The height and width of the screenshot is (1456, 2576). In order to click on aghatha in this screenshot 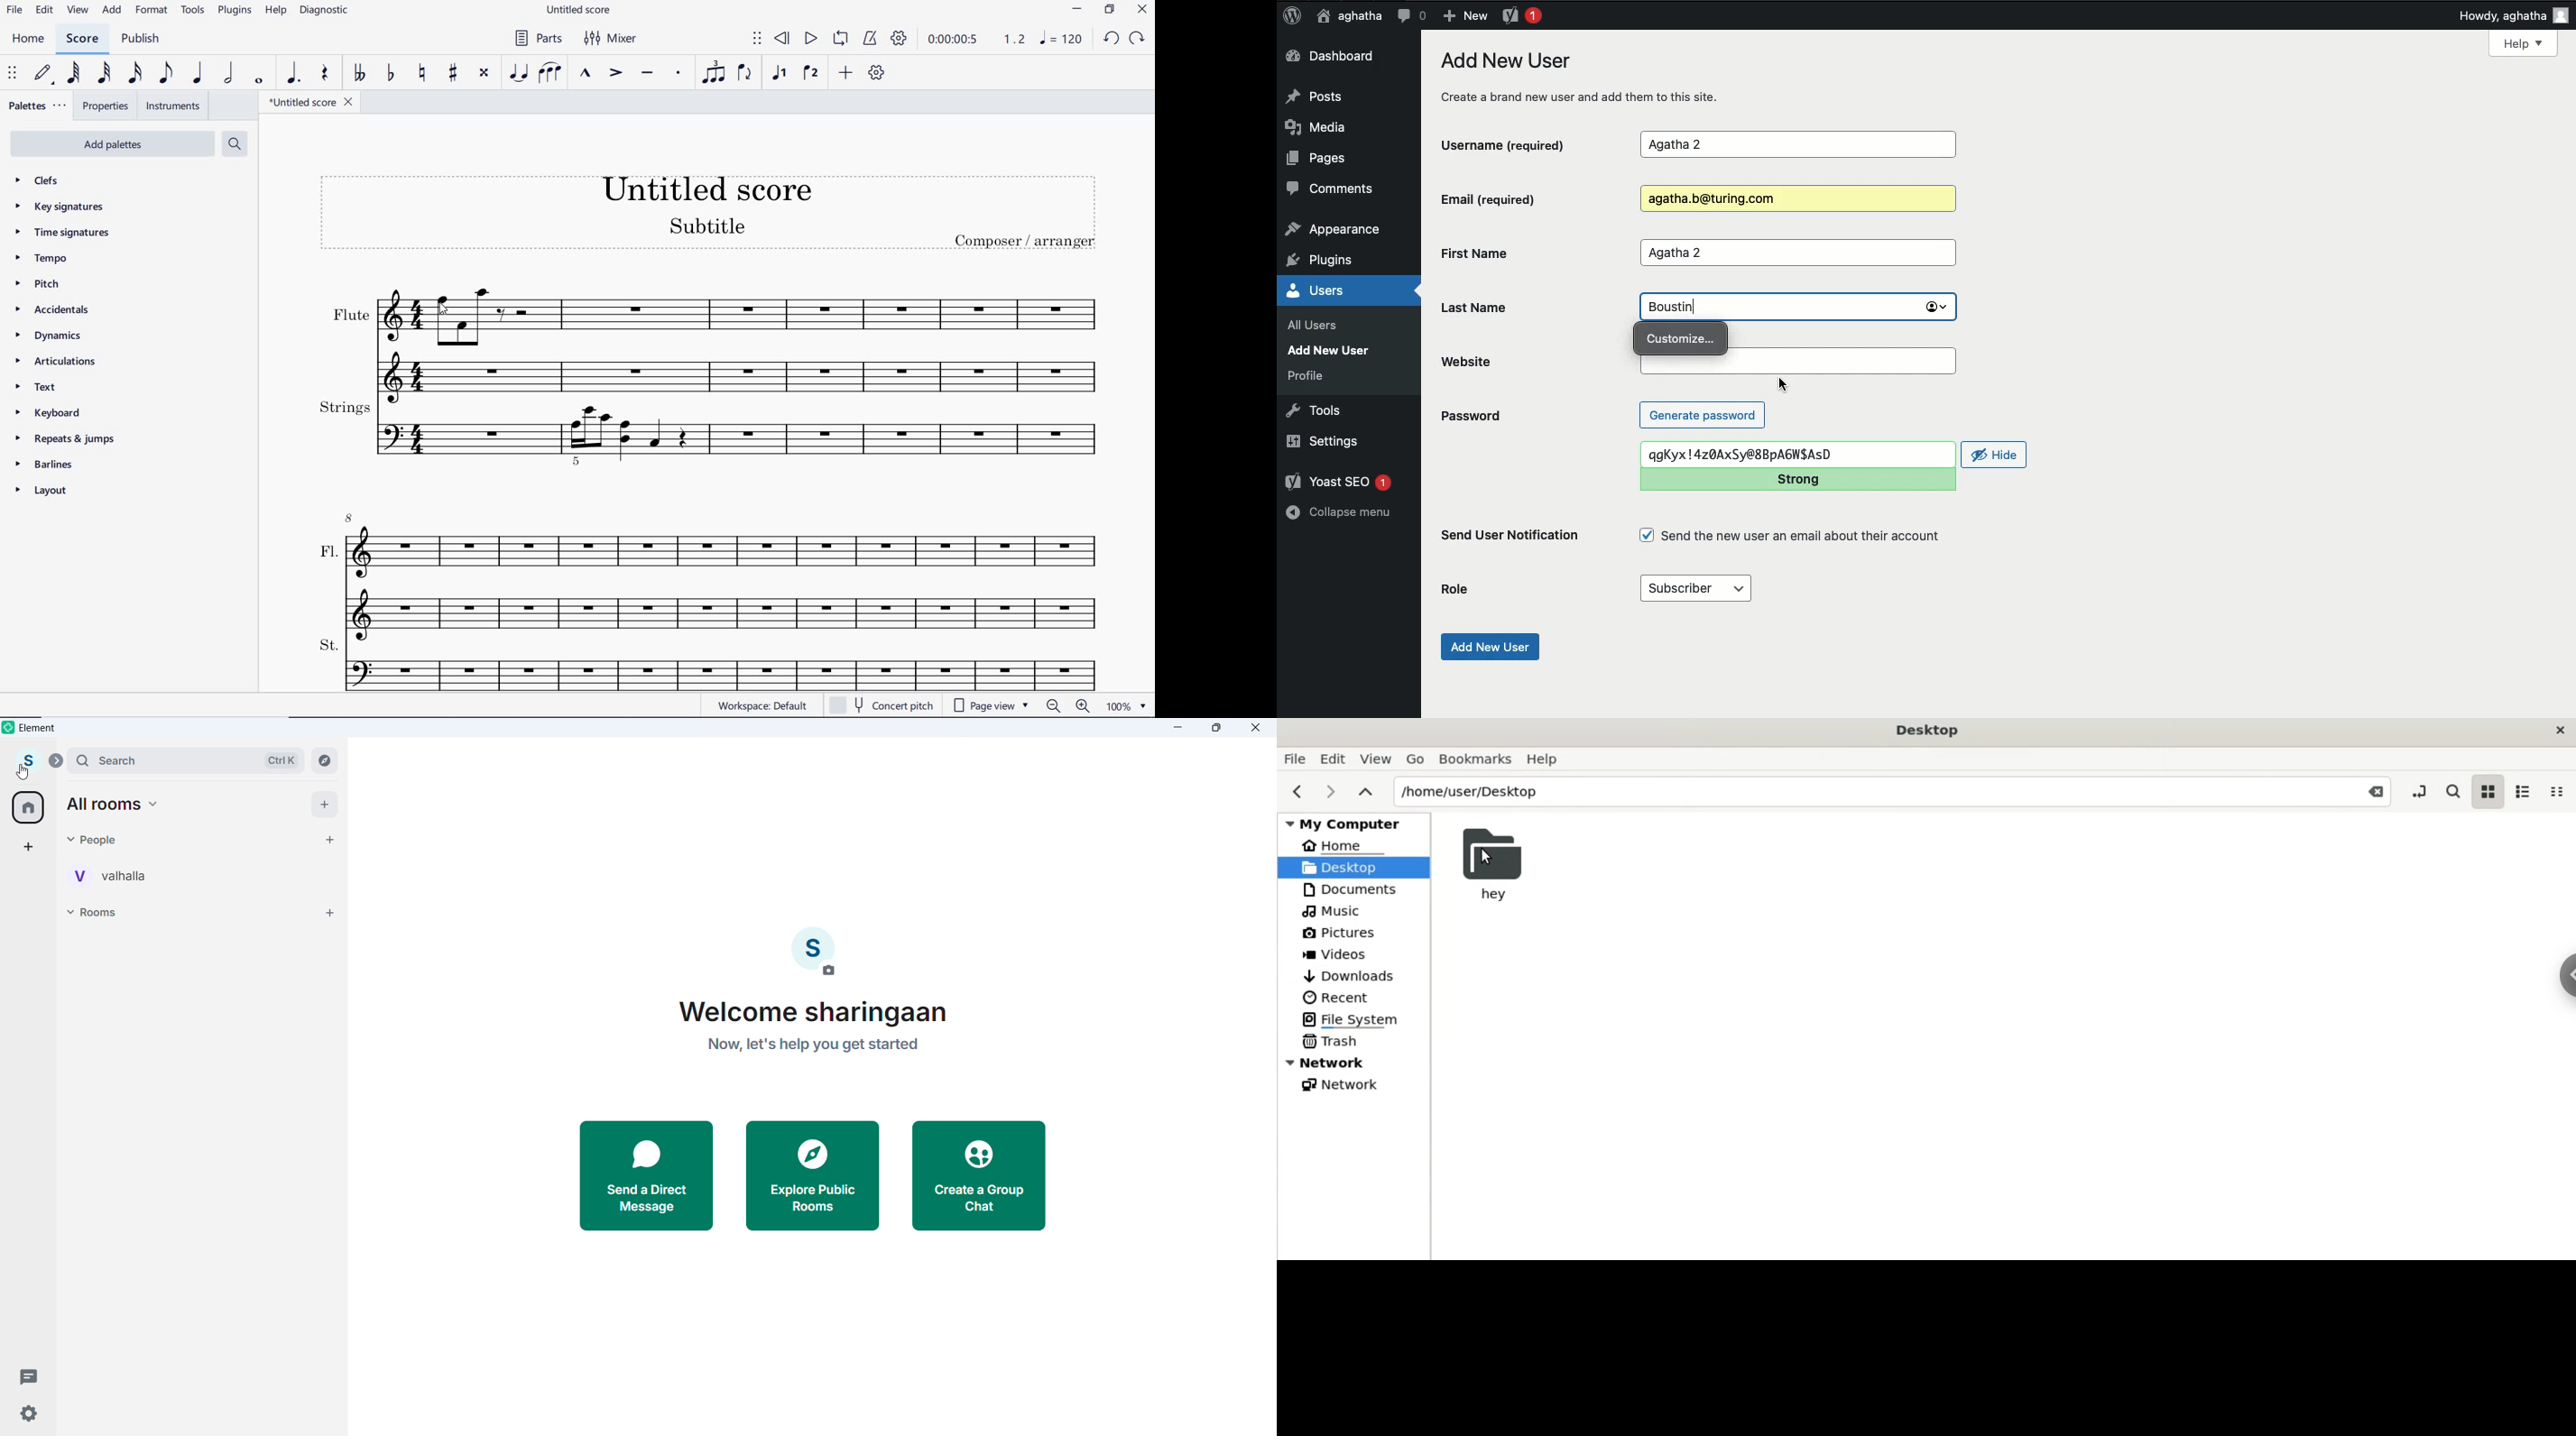, I will do `click(1346, 15)`.